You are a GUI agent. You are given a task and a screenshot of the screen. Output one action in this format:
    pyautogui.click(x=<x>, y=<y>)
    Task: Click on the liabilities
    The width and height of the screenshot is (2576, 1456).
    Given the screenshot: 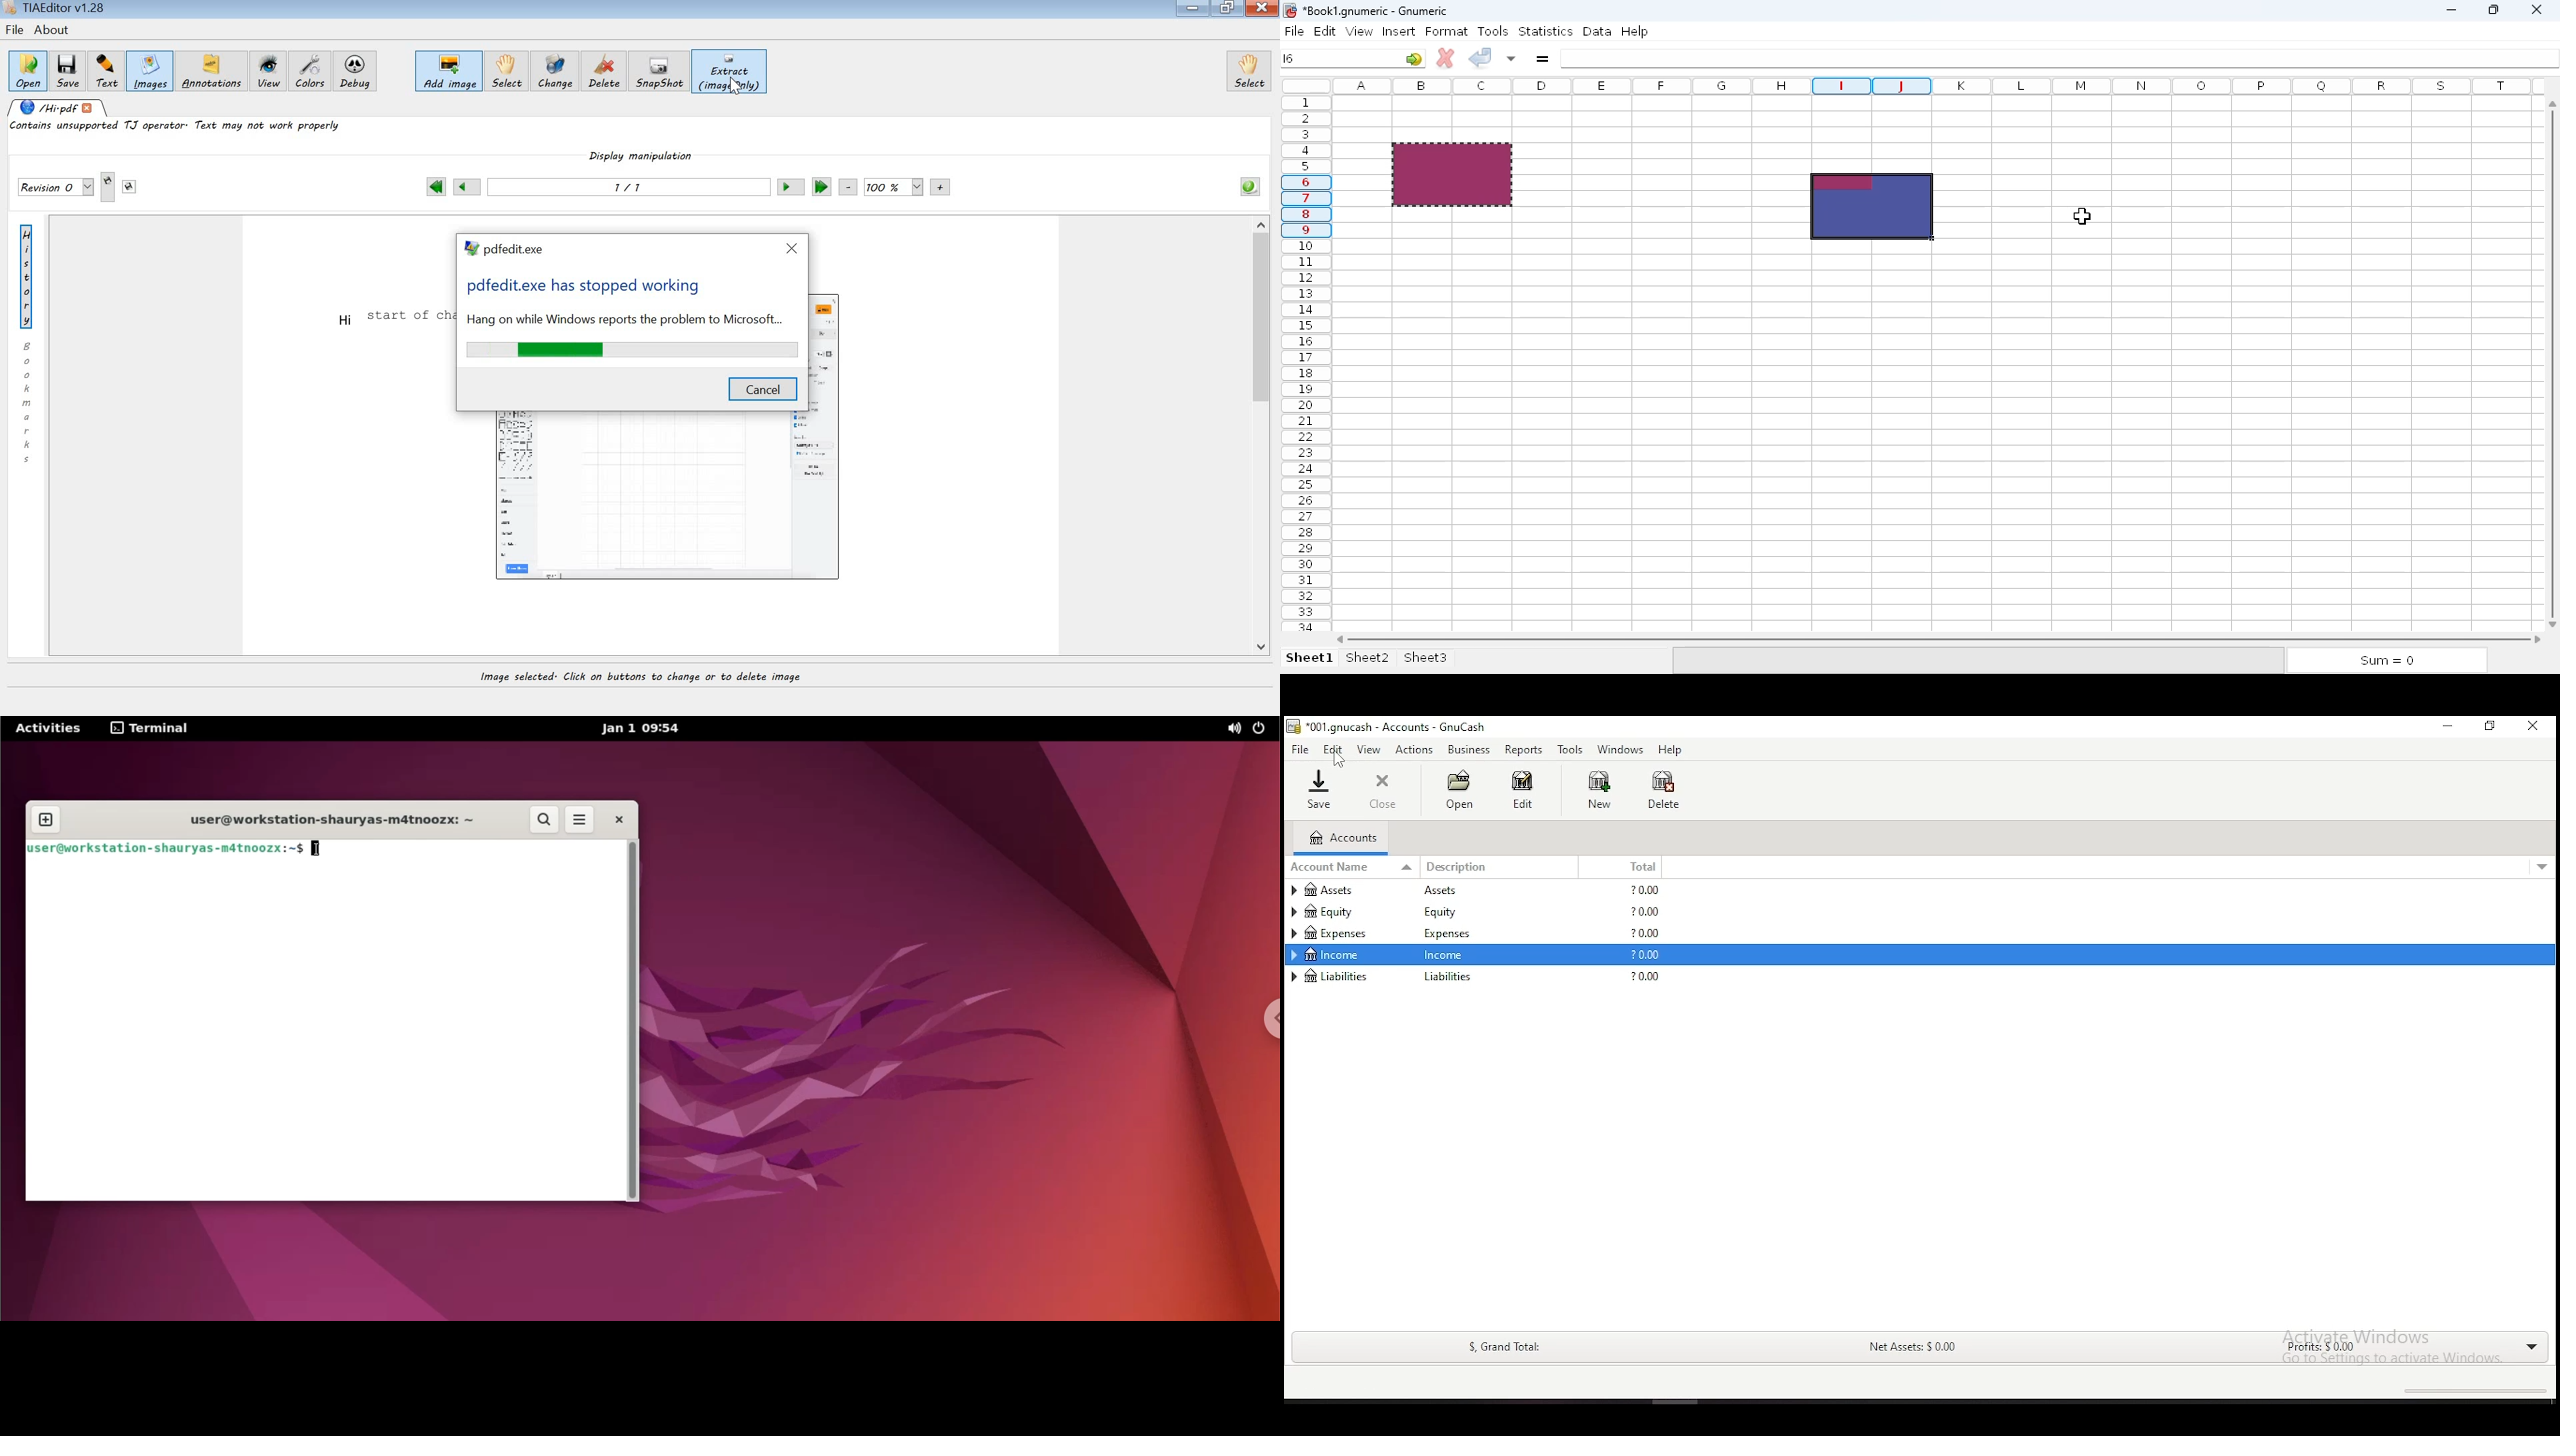 What is the action you would take?
    pyautogui.click(x=1448, y=978)
    